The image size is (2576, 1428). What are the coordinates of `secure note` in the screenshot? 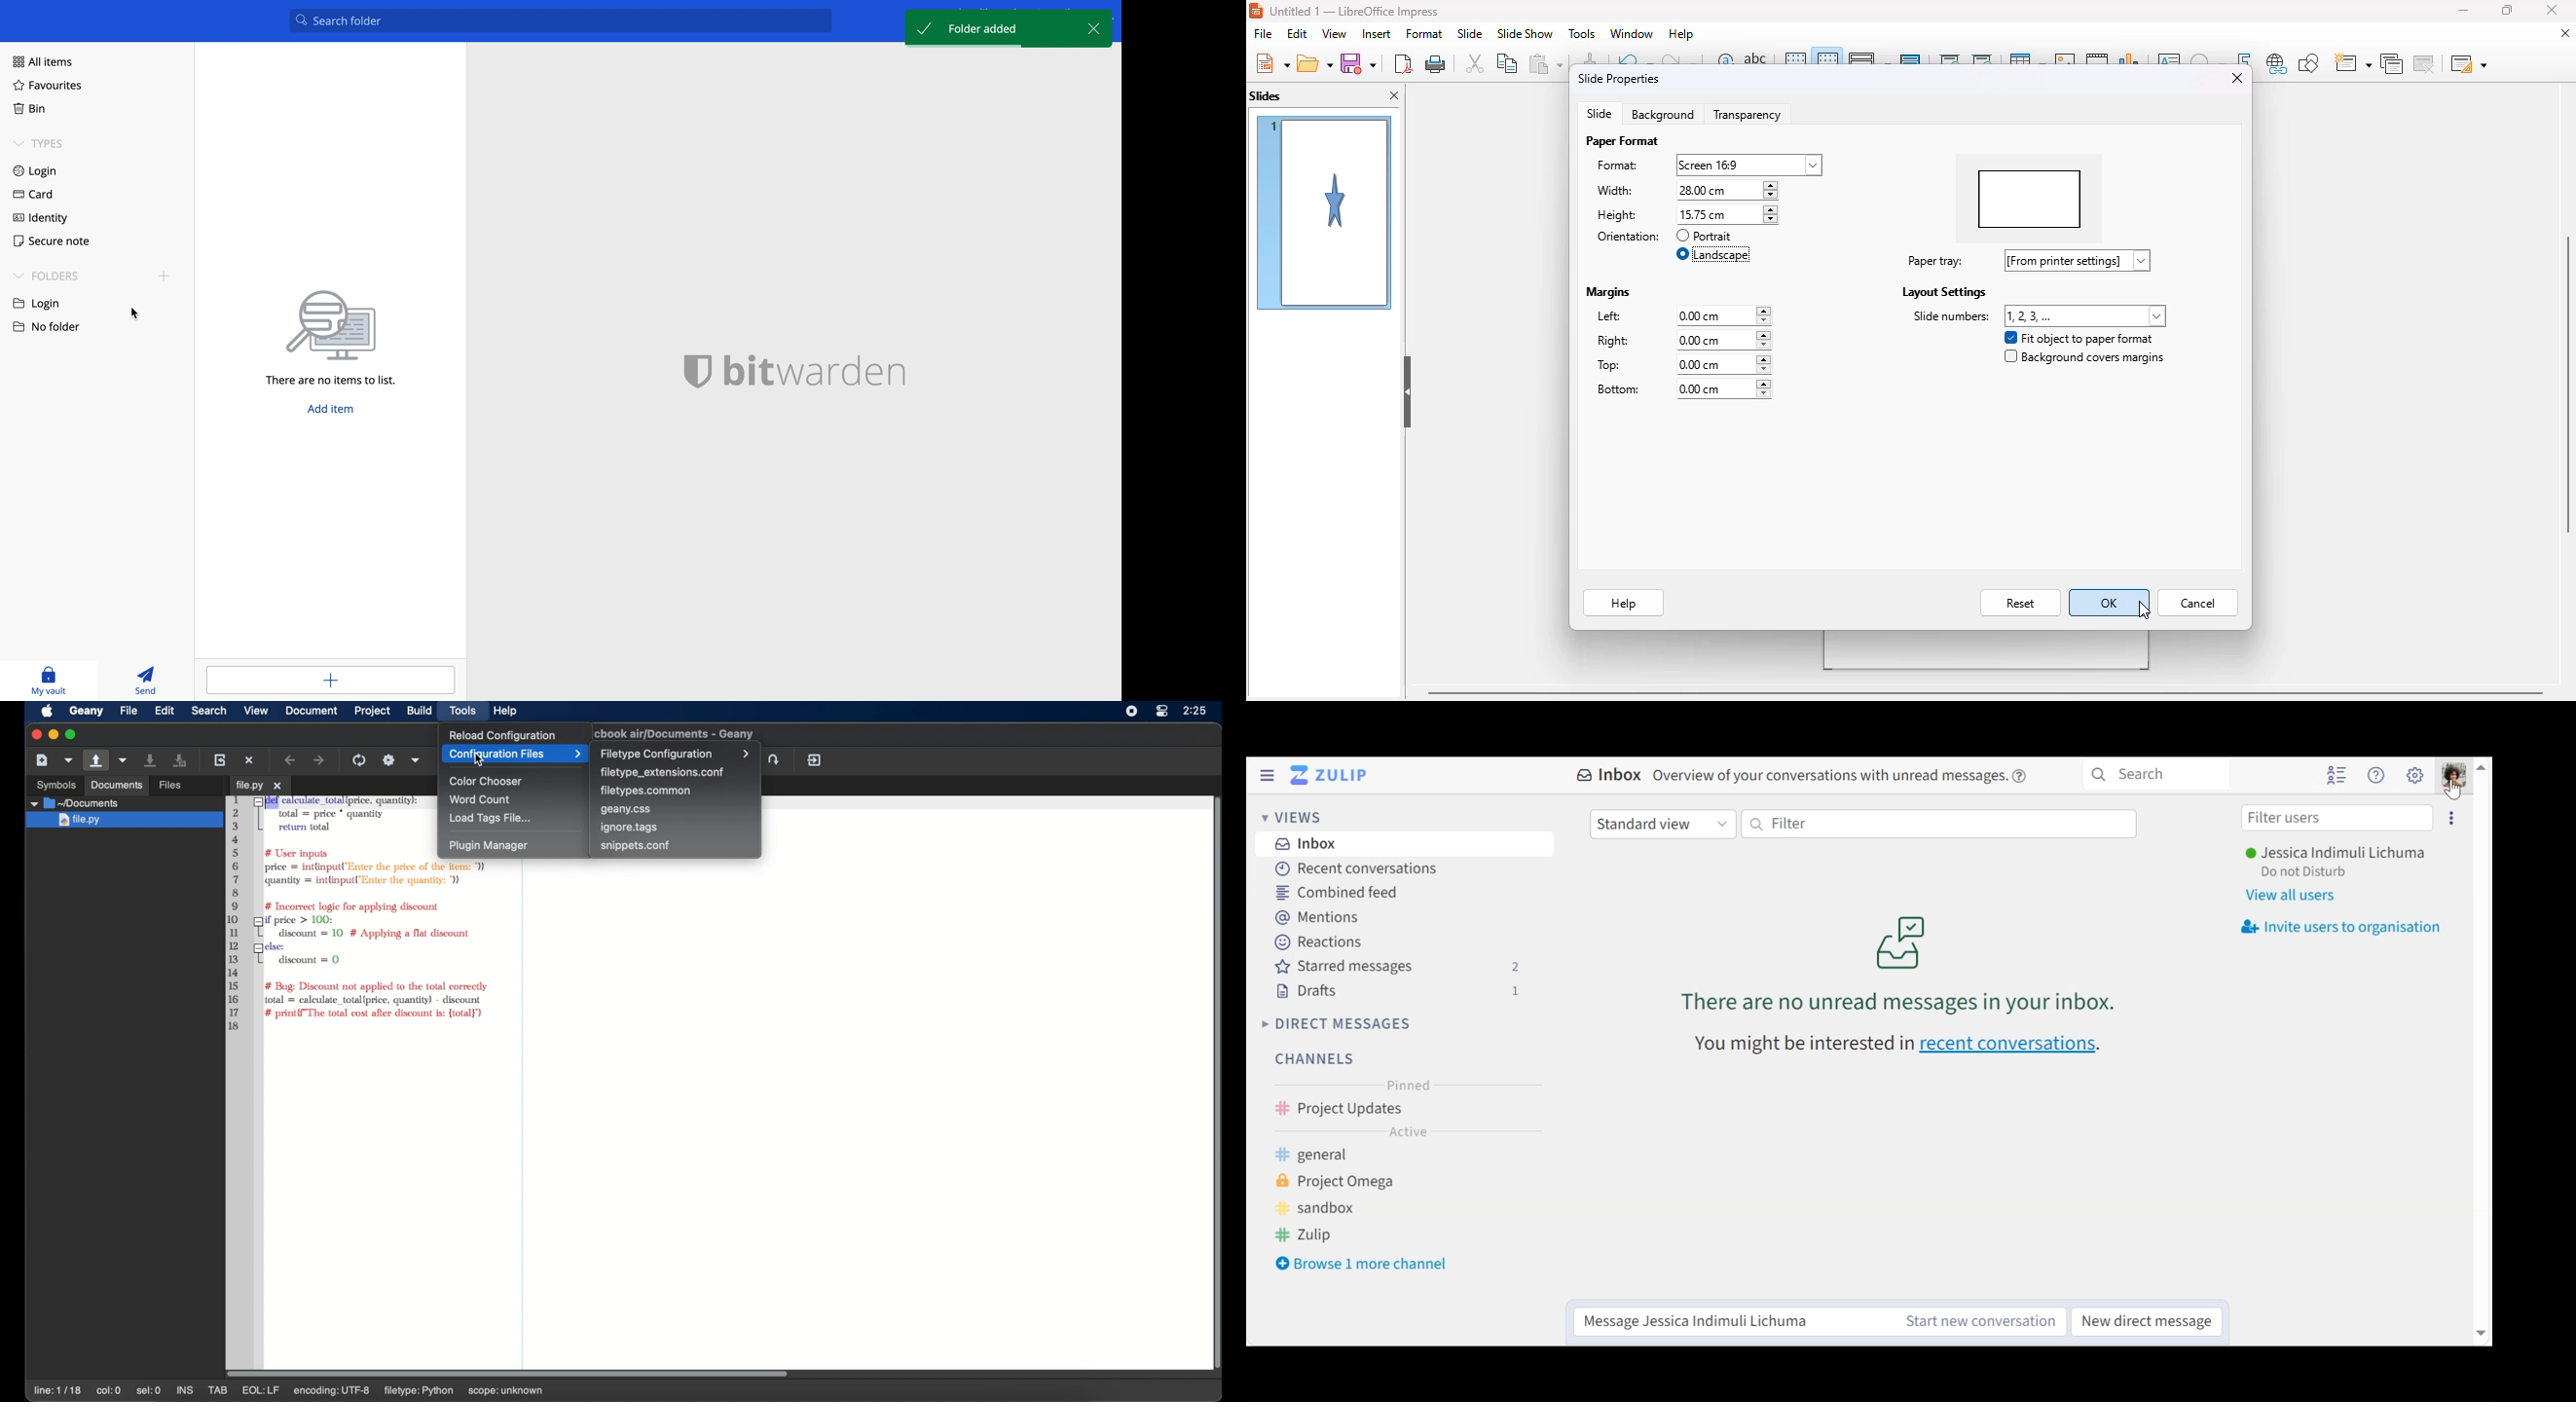 It's located at (48, 240).